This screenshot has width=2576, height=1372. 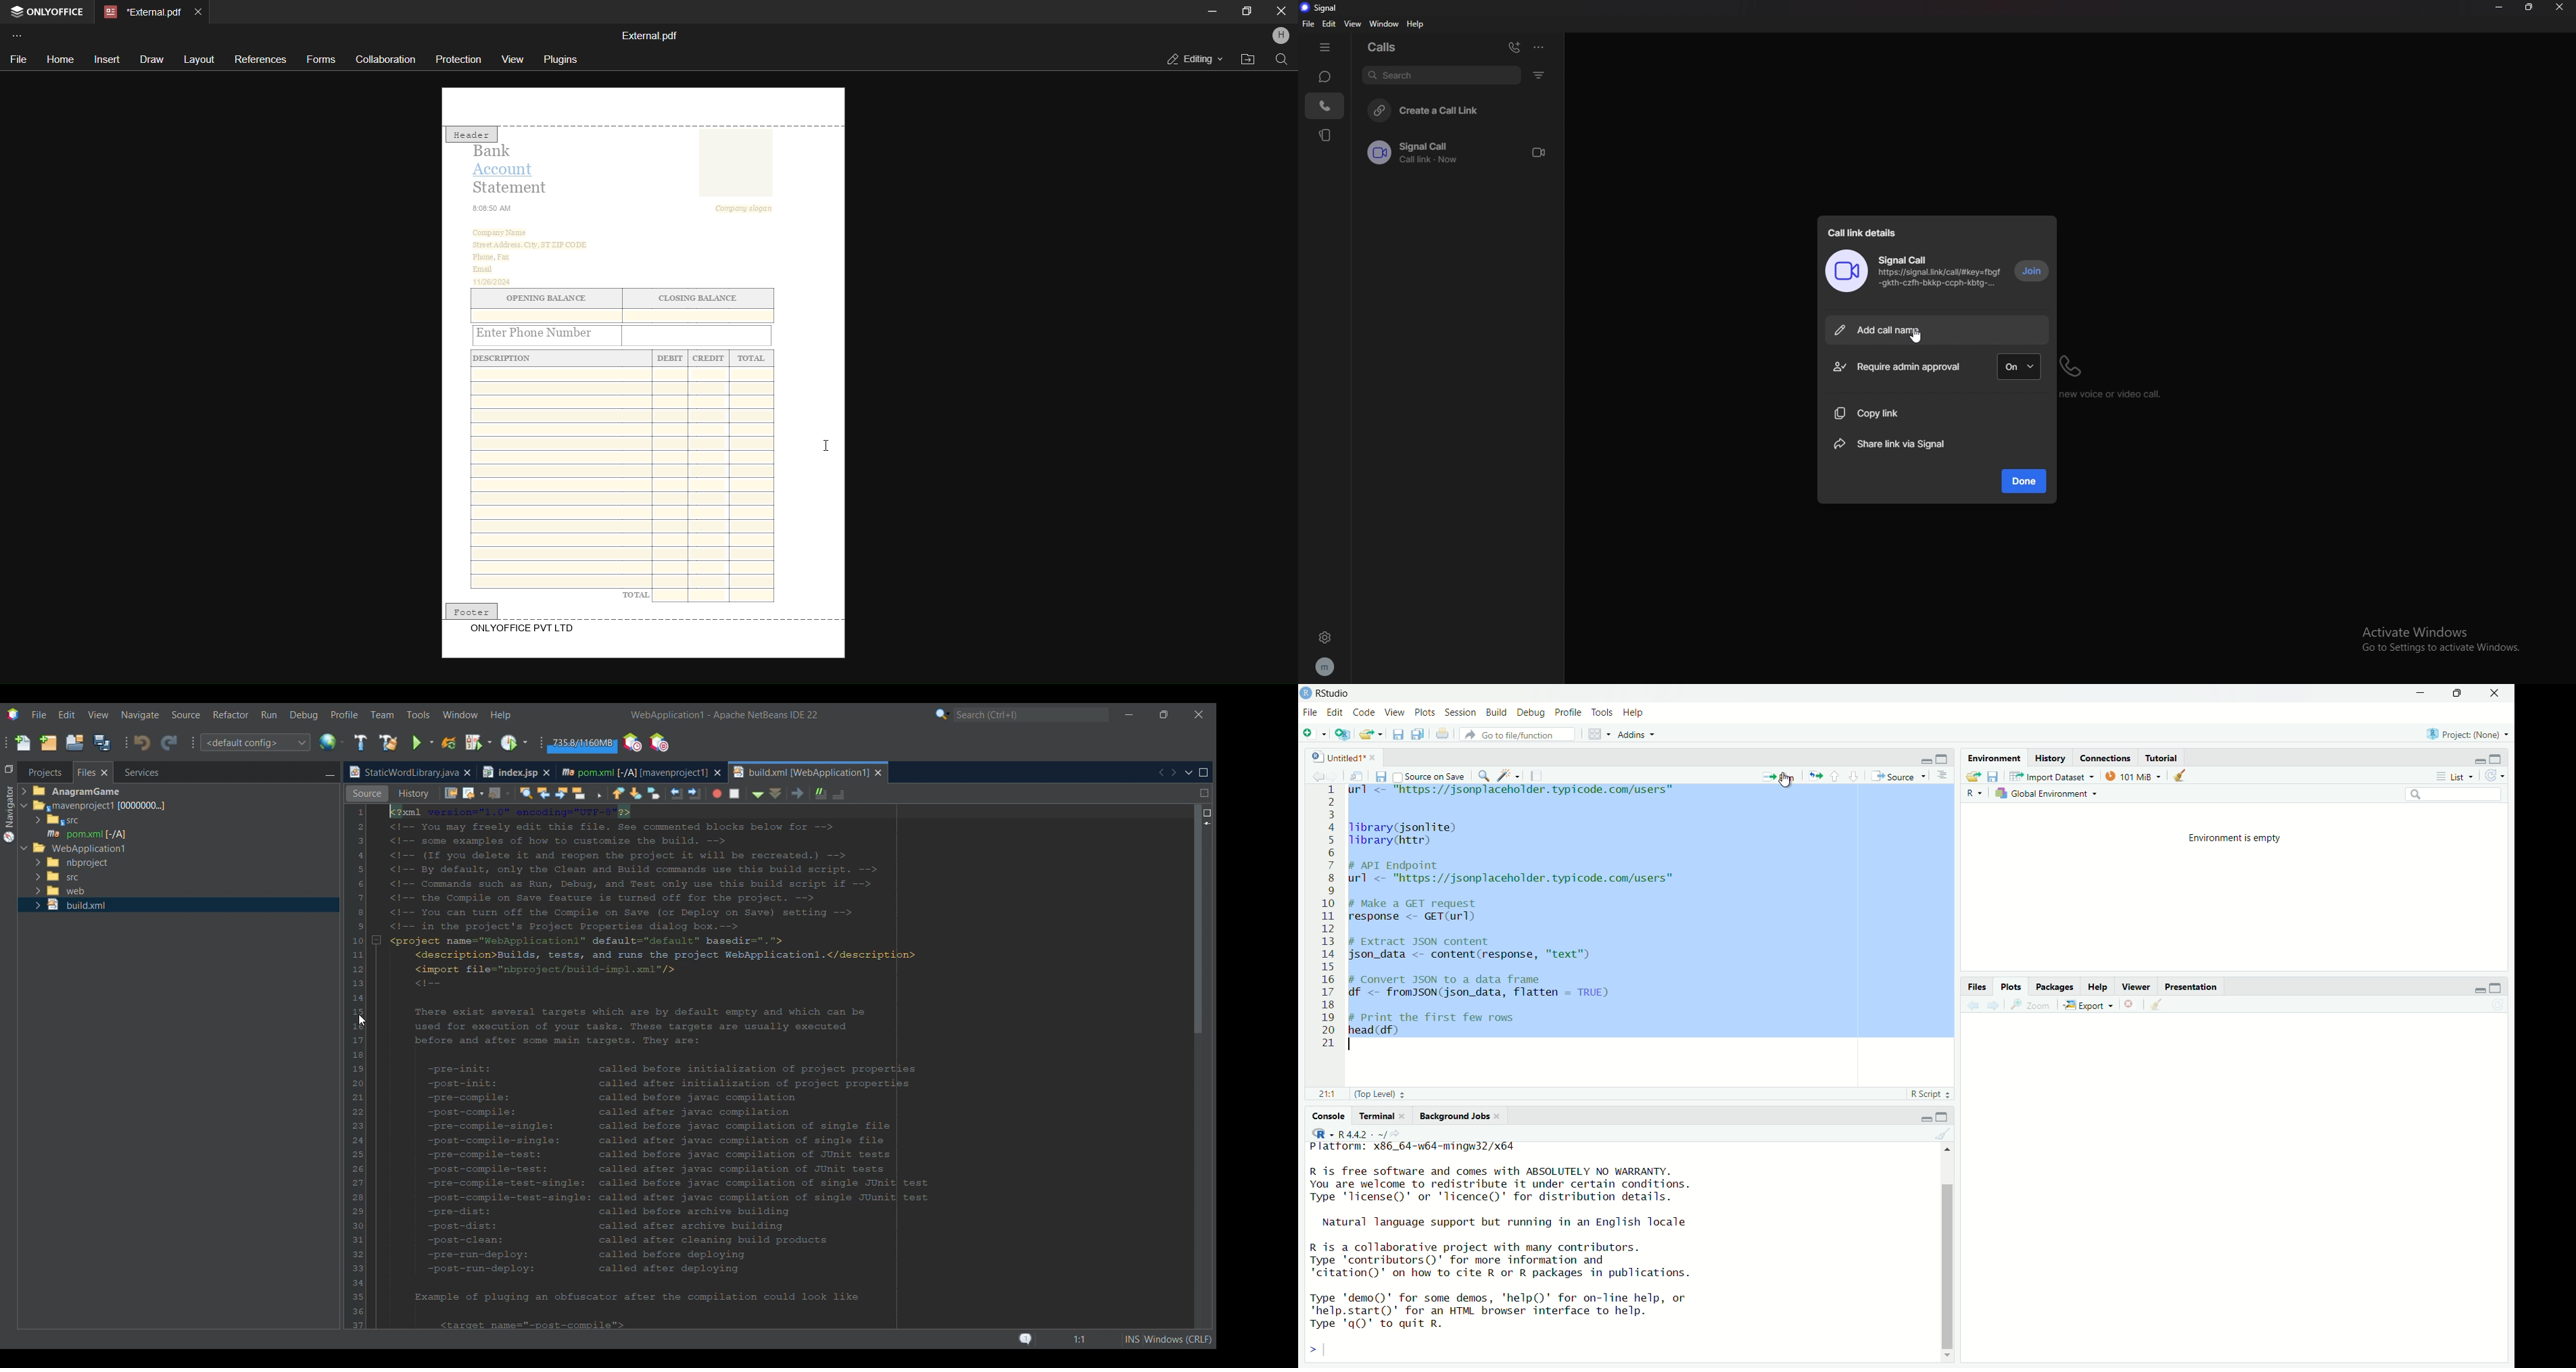 What do you see at coordinates (2452, 776) in the screenshot?
I see `List ` at bounding box center [2452, 776].